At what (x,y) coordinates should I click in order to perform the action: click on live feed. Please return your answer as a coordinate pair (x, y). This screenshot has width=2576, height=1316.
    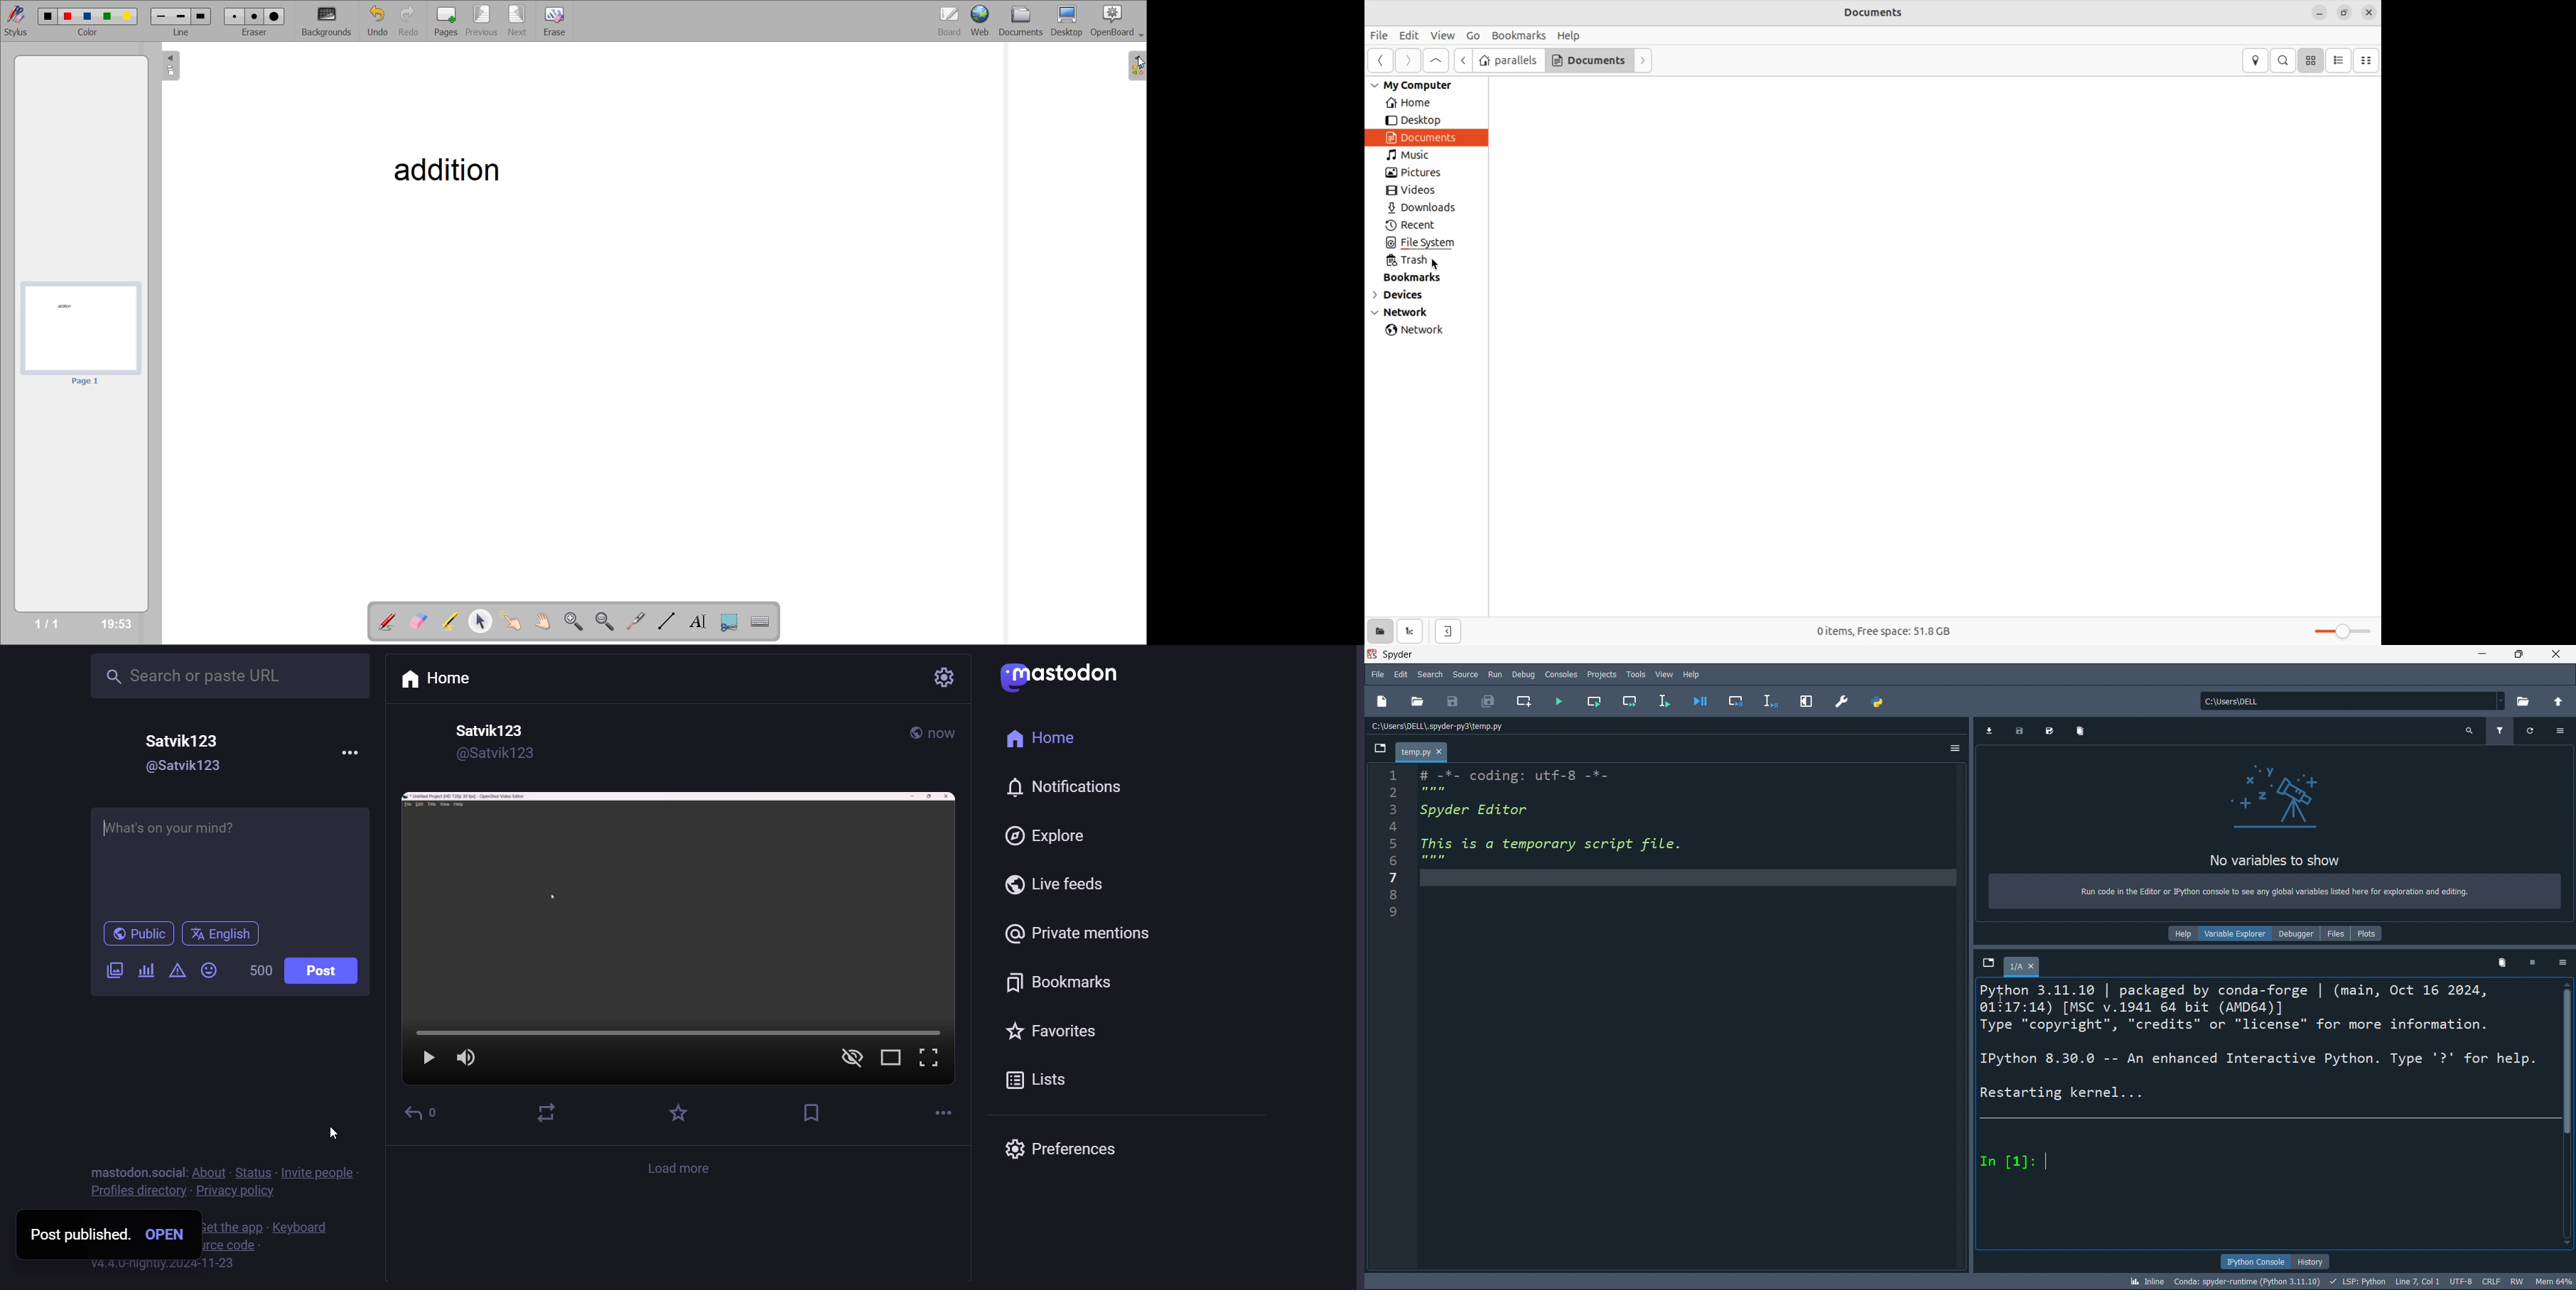
    Looking at the image, I should click on (1053, 885).